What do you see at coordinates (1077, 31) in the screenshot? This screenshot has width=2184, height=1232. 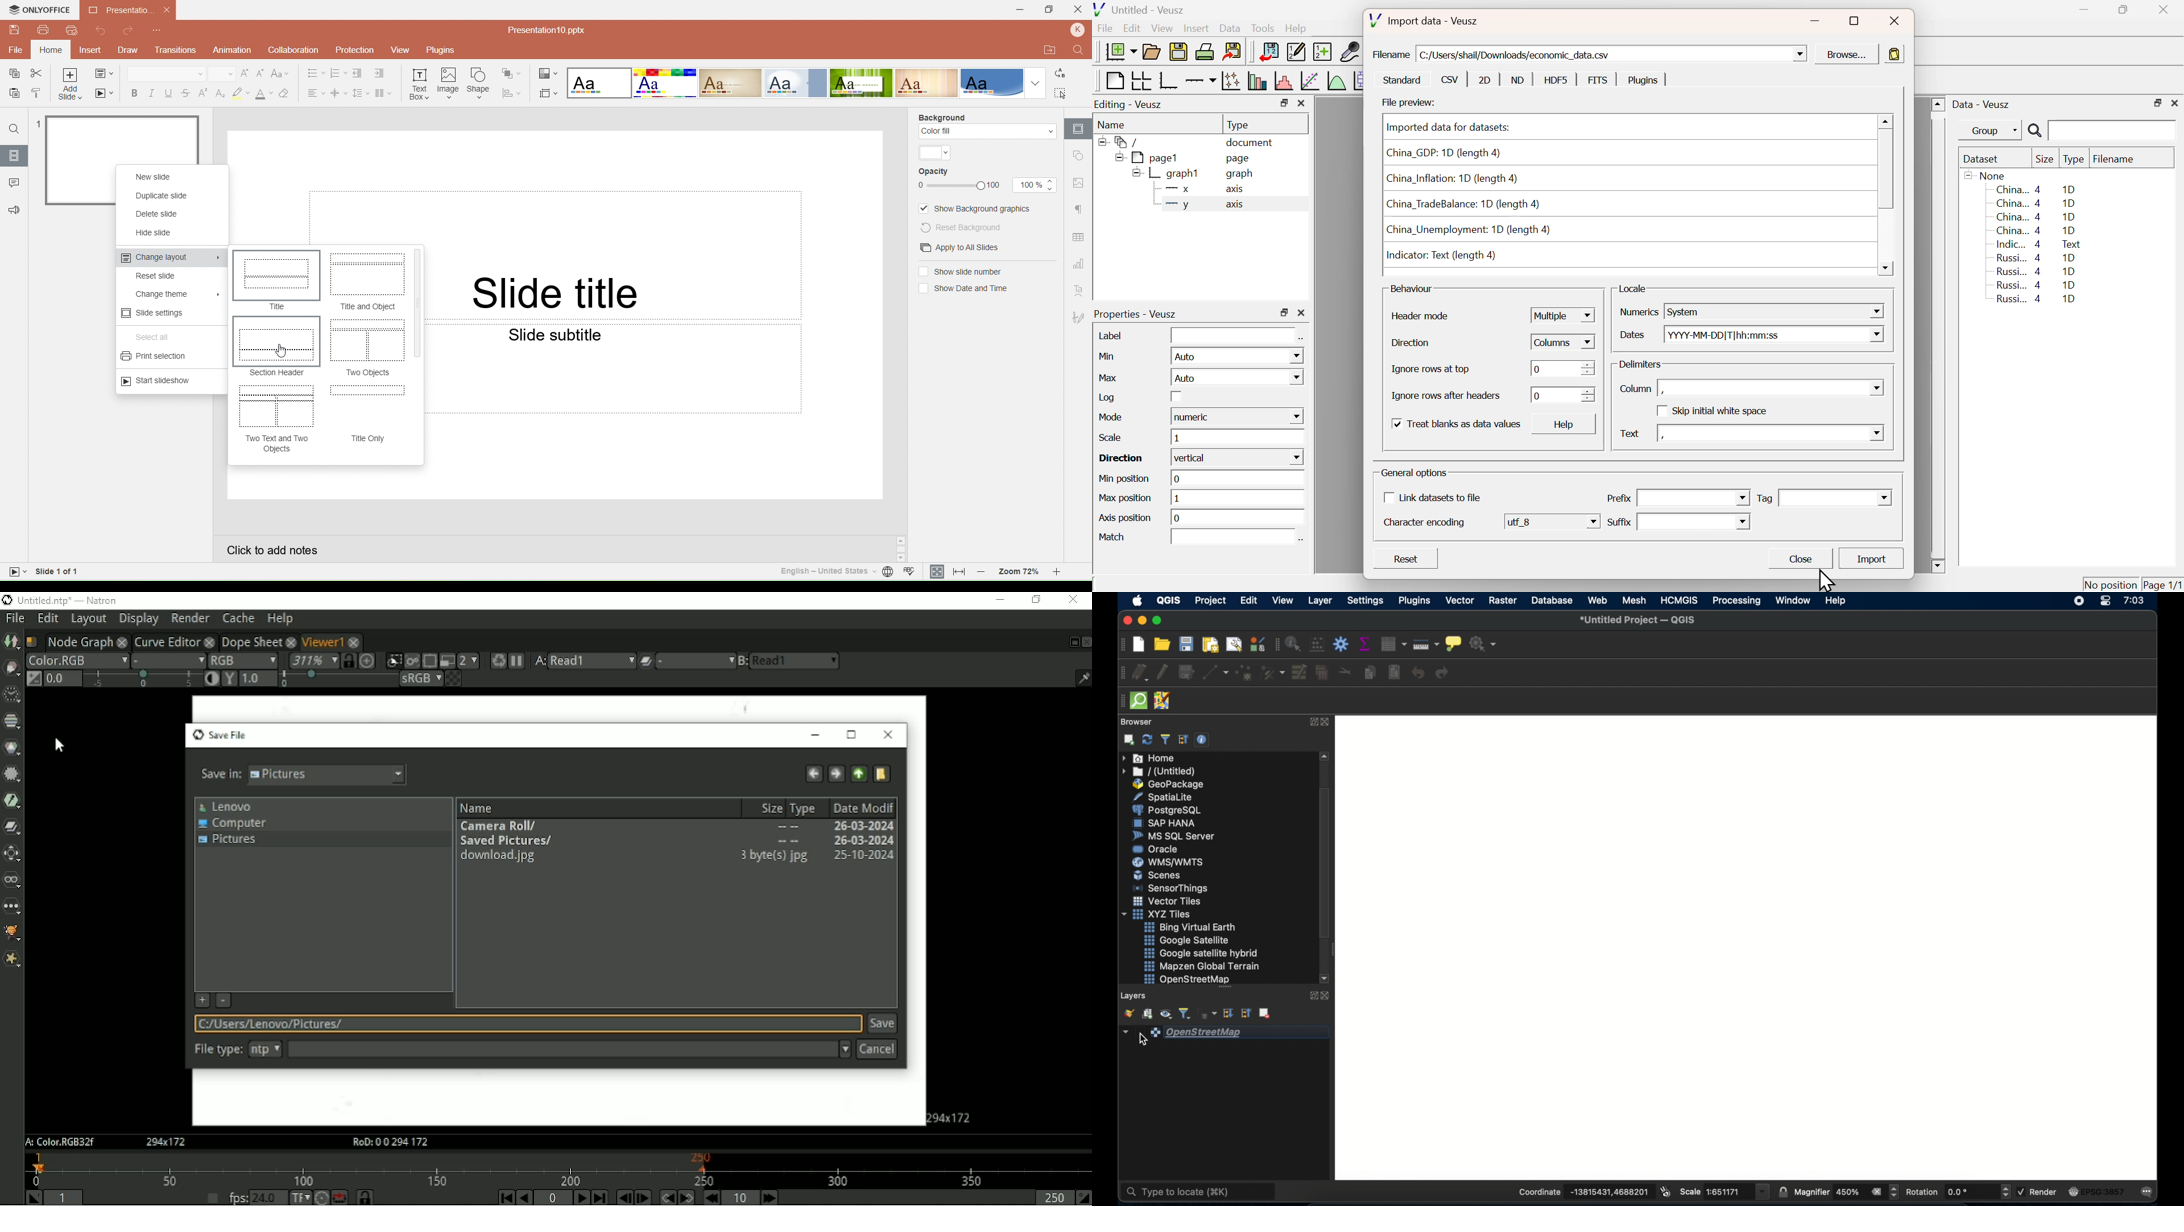 I see `Profile` at bounding box center [1077, 31].